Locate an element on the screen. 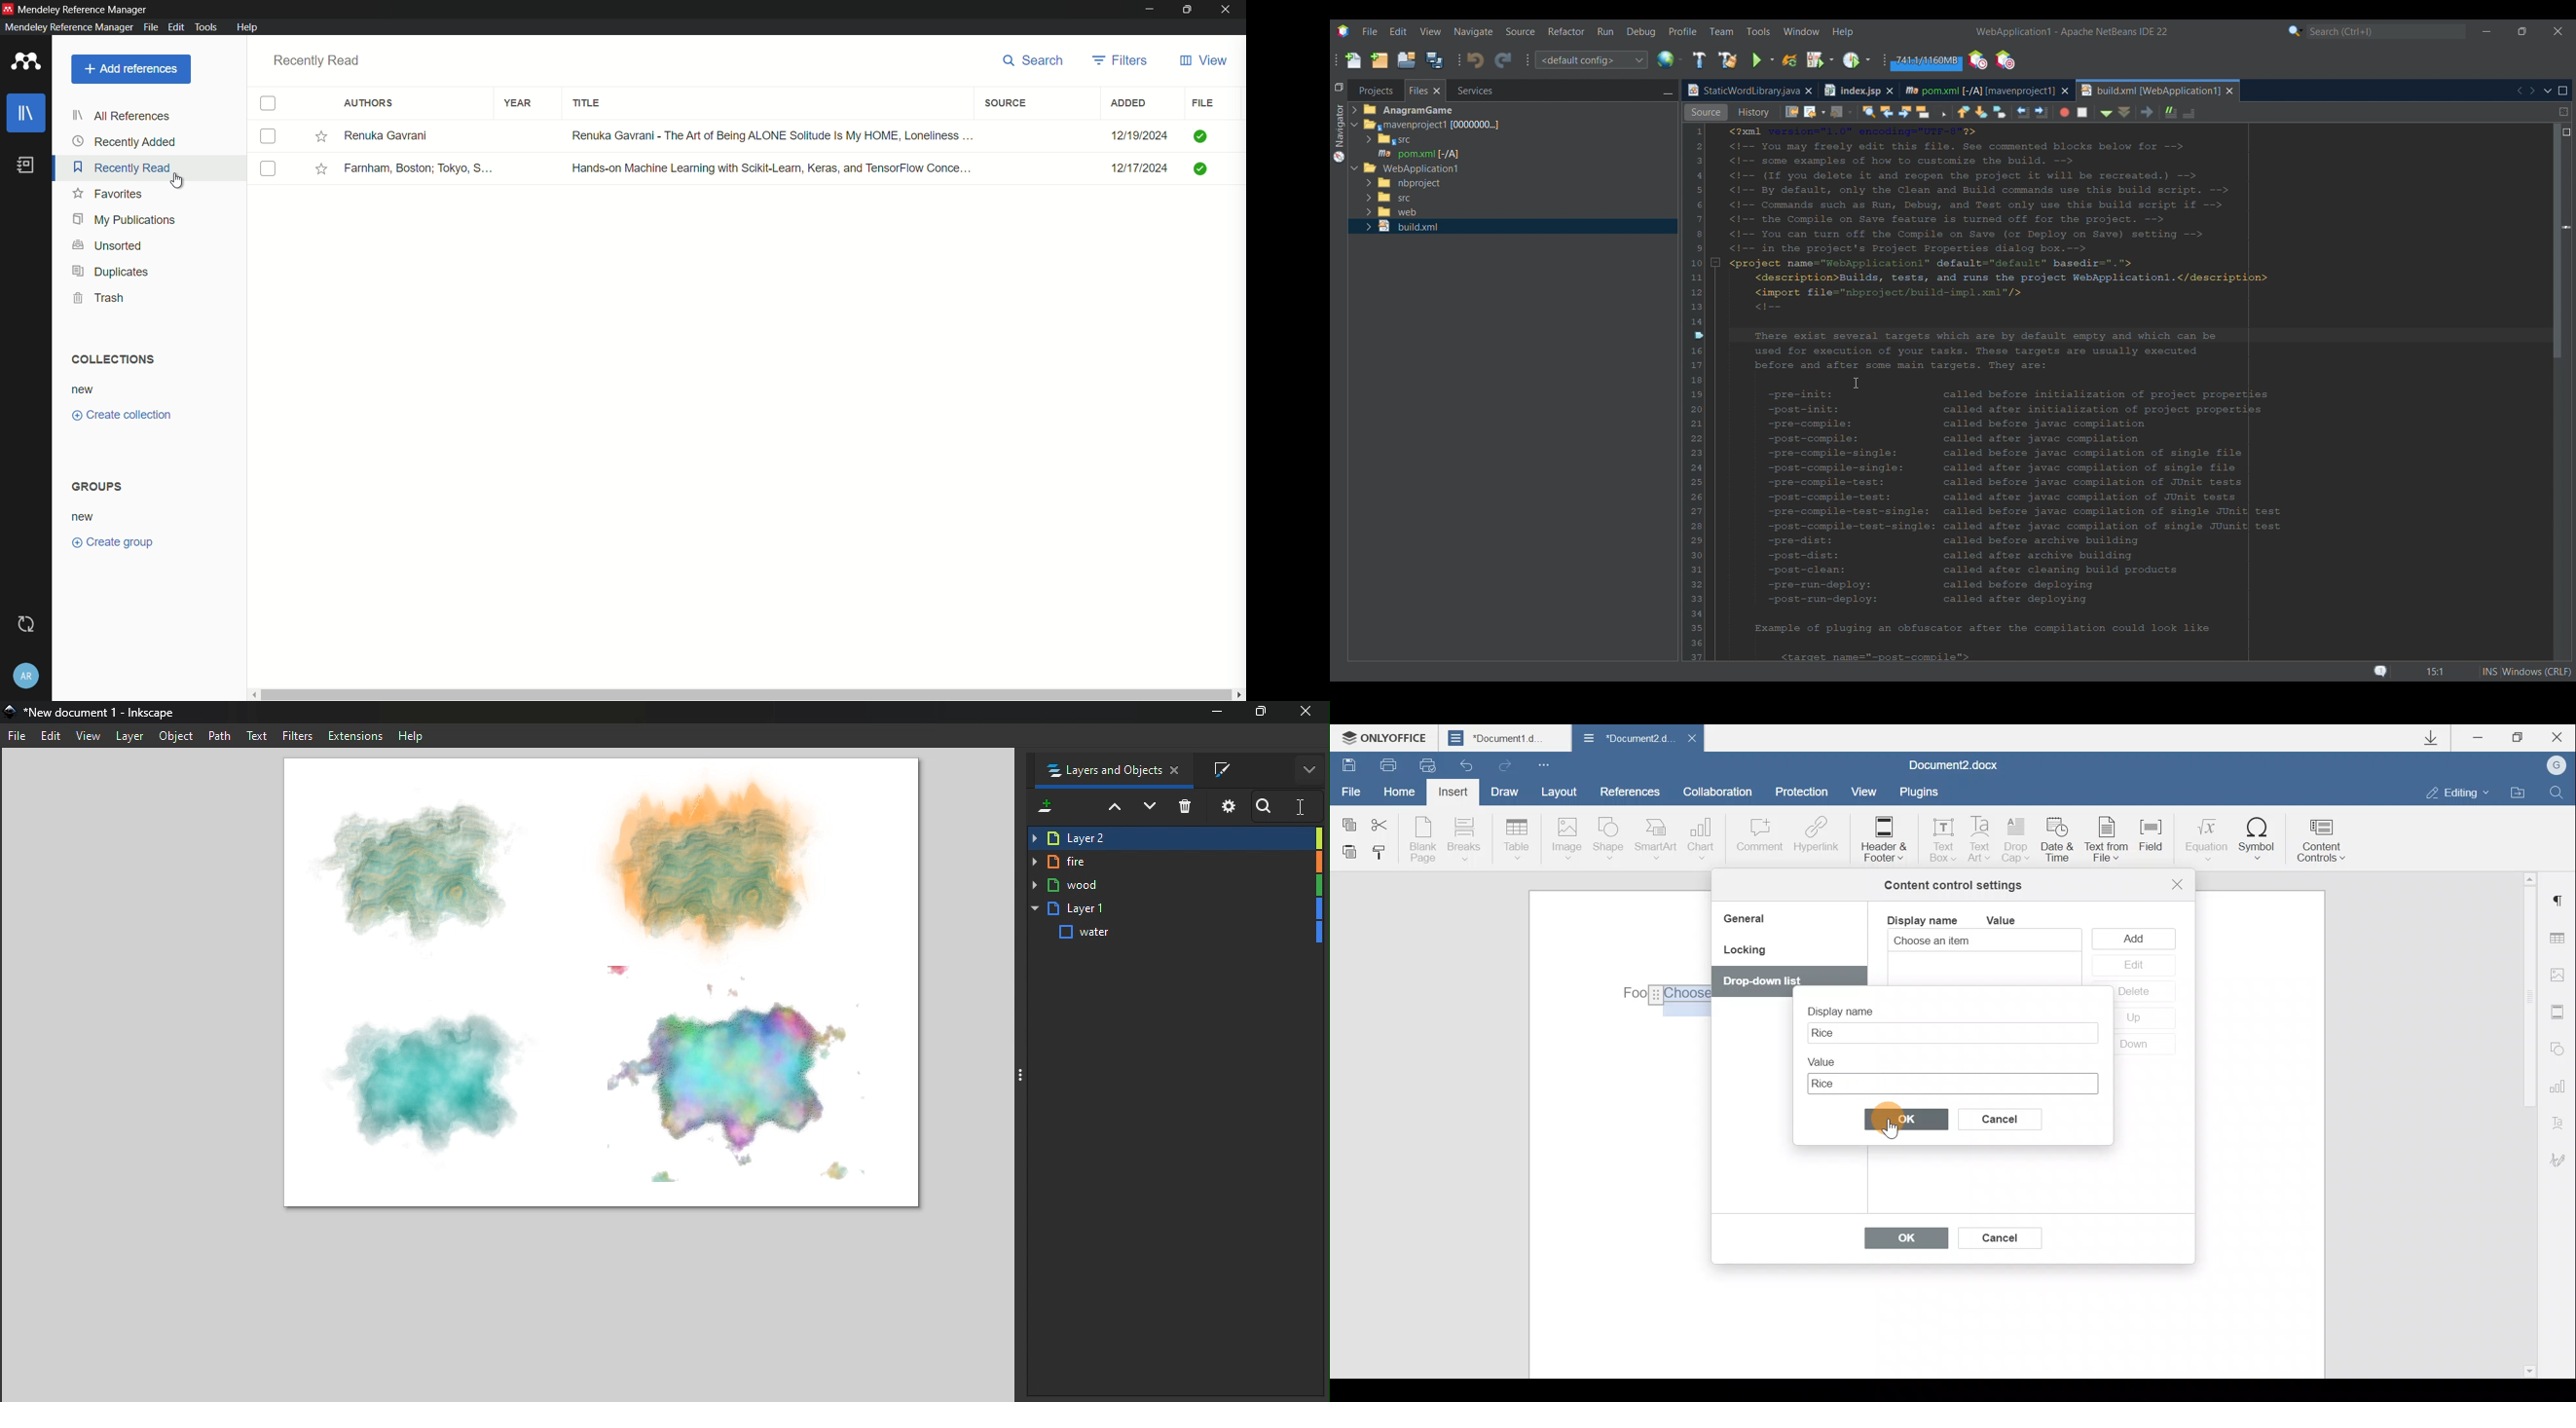 This screenshot has height=1428, width=2576. Comment is located at coordinates (1759, 841).